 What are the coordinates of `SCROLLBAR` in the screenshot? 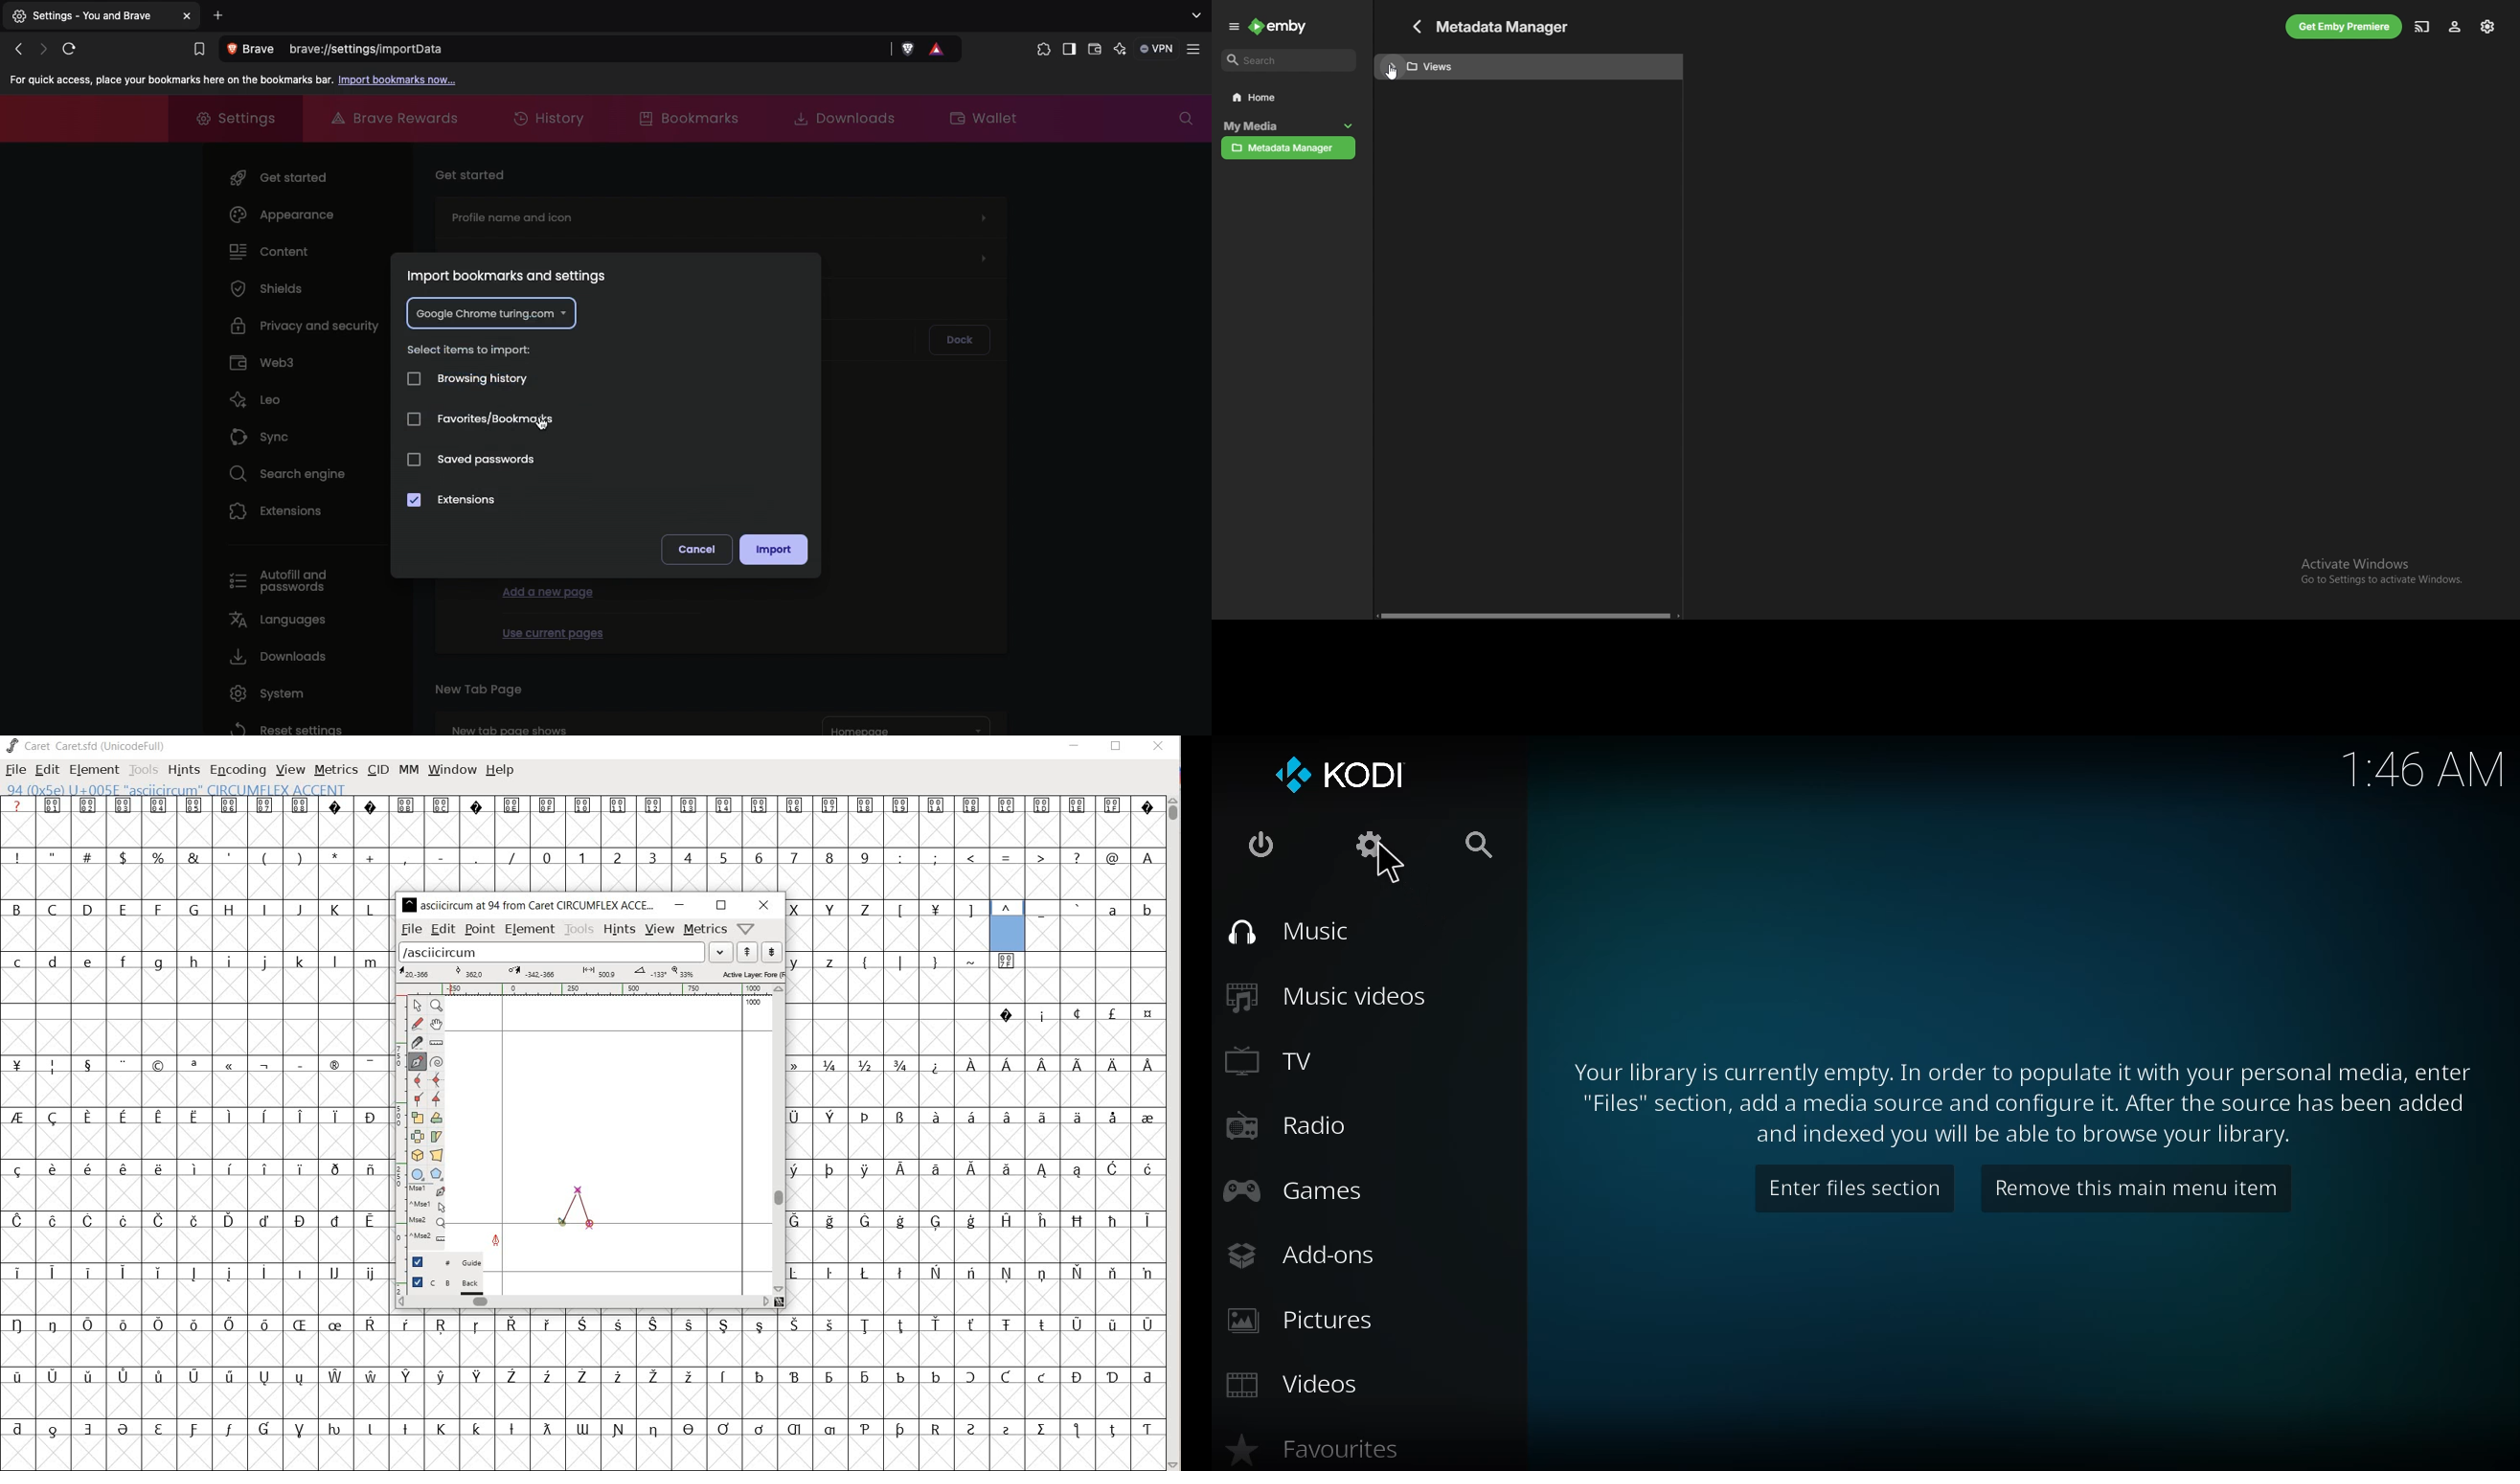 It's located at (723, 1303).